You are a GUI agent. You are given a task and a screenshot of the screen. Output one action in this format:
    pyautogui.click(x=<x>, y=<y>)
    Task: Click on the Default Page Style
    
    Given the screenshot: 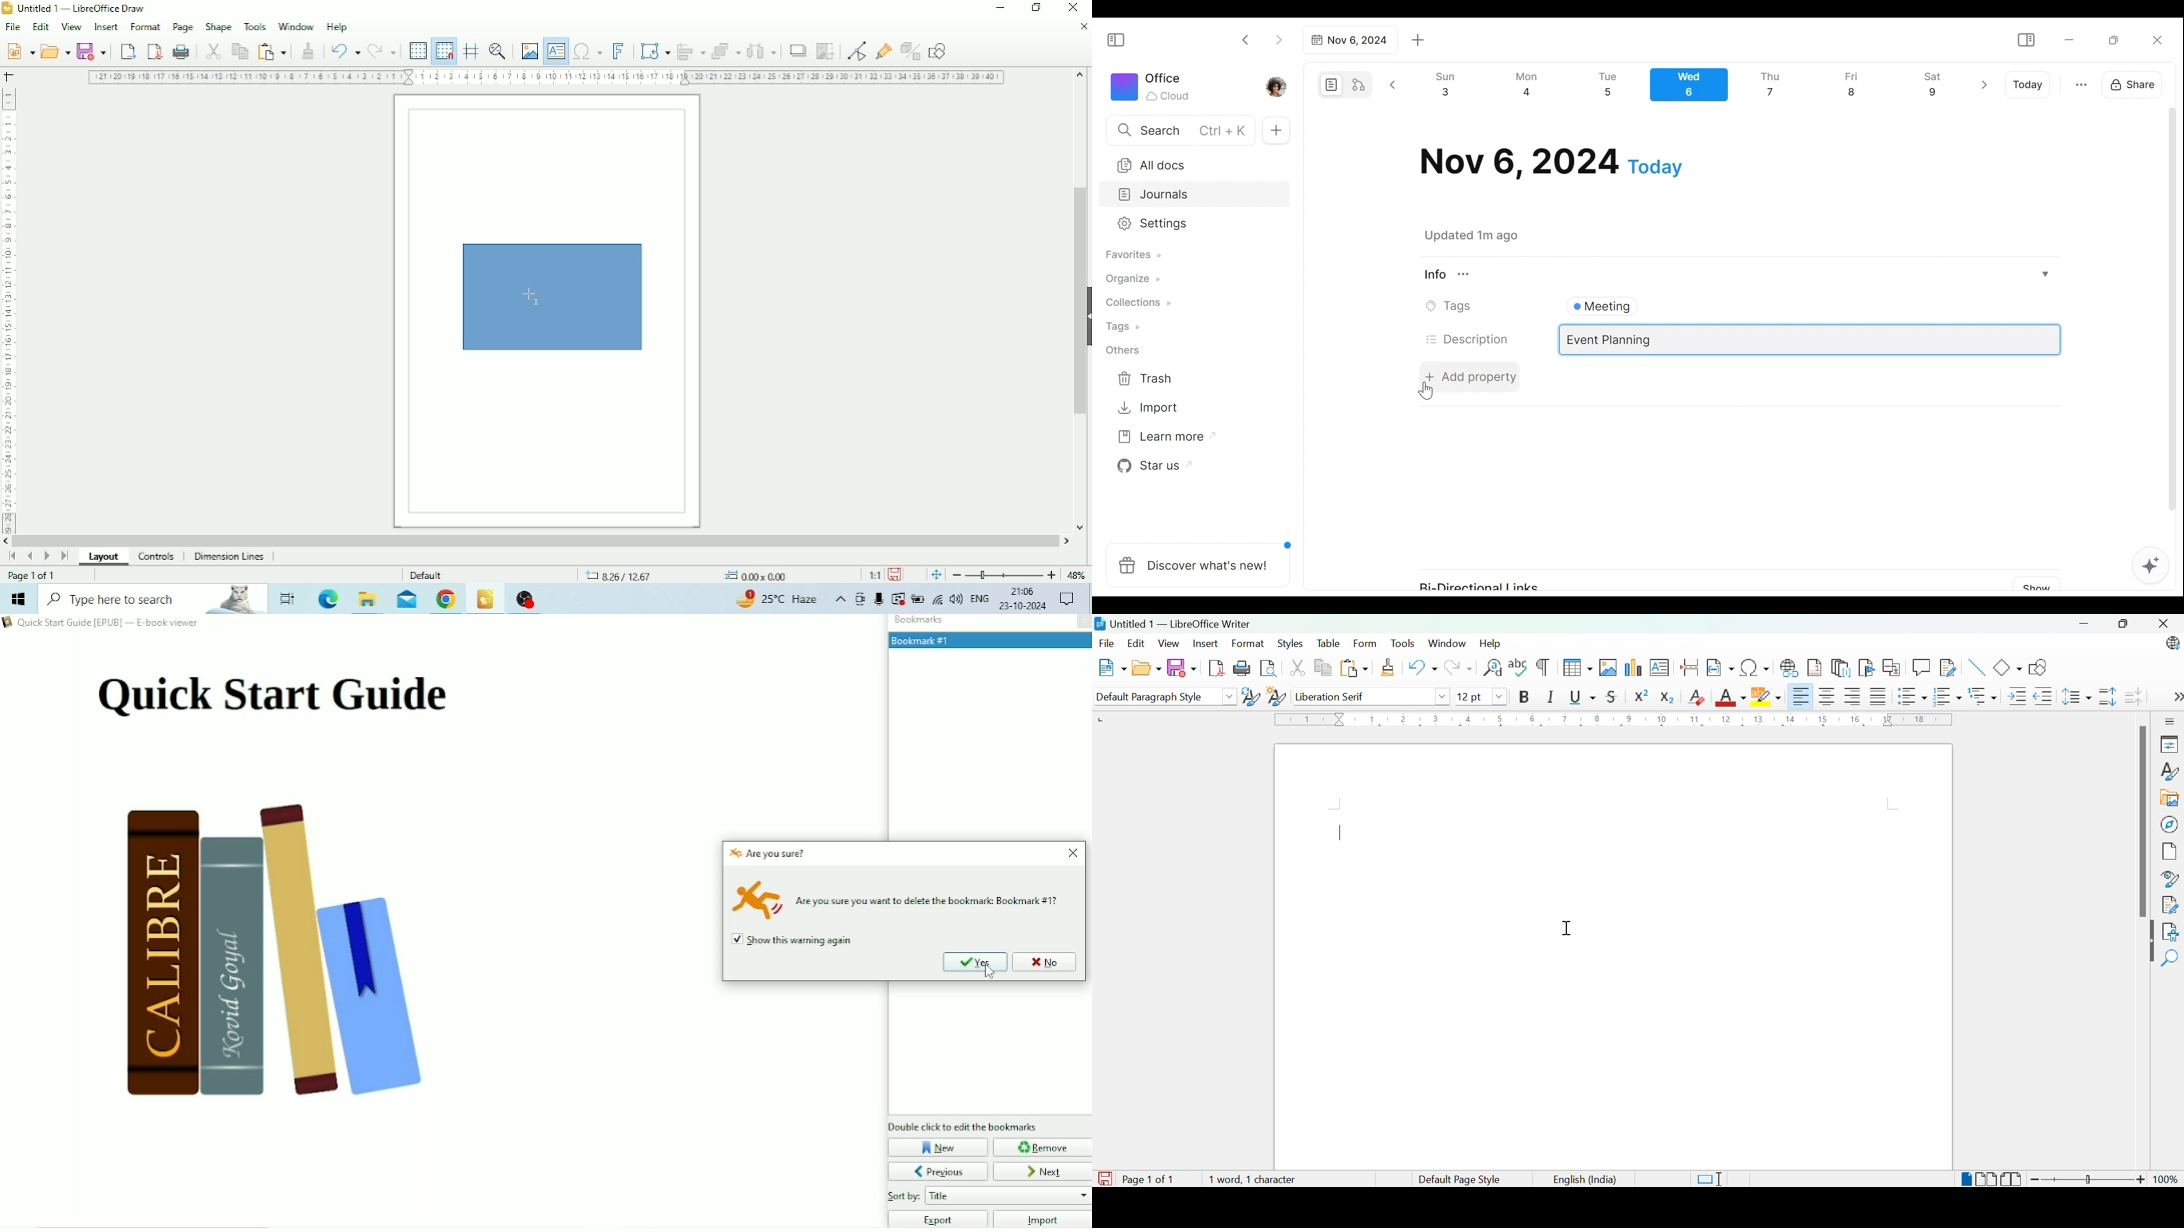 What is the action you would take?
    pyautogui.click(x=1462, y=1180)
    